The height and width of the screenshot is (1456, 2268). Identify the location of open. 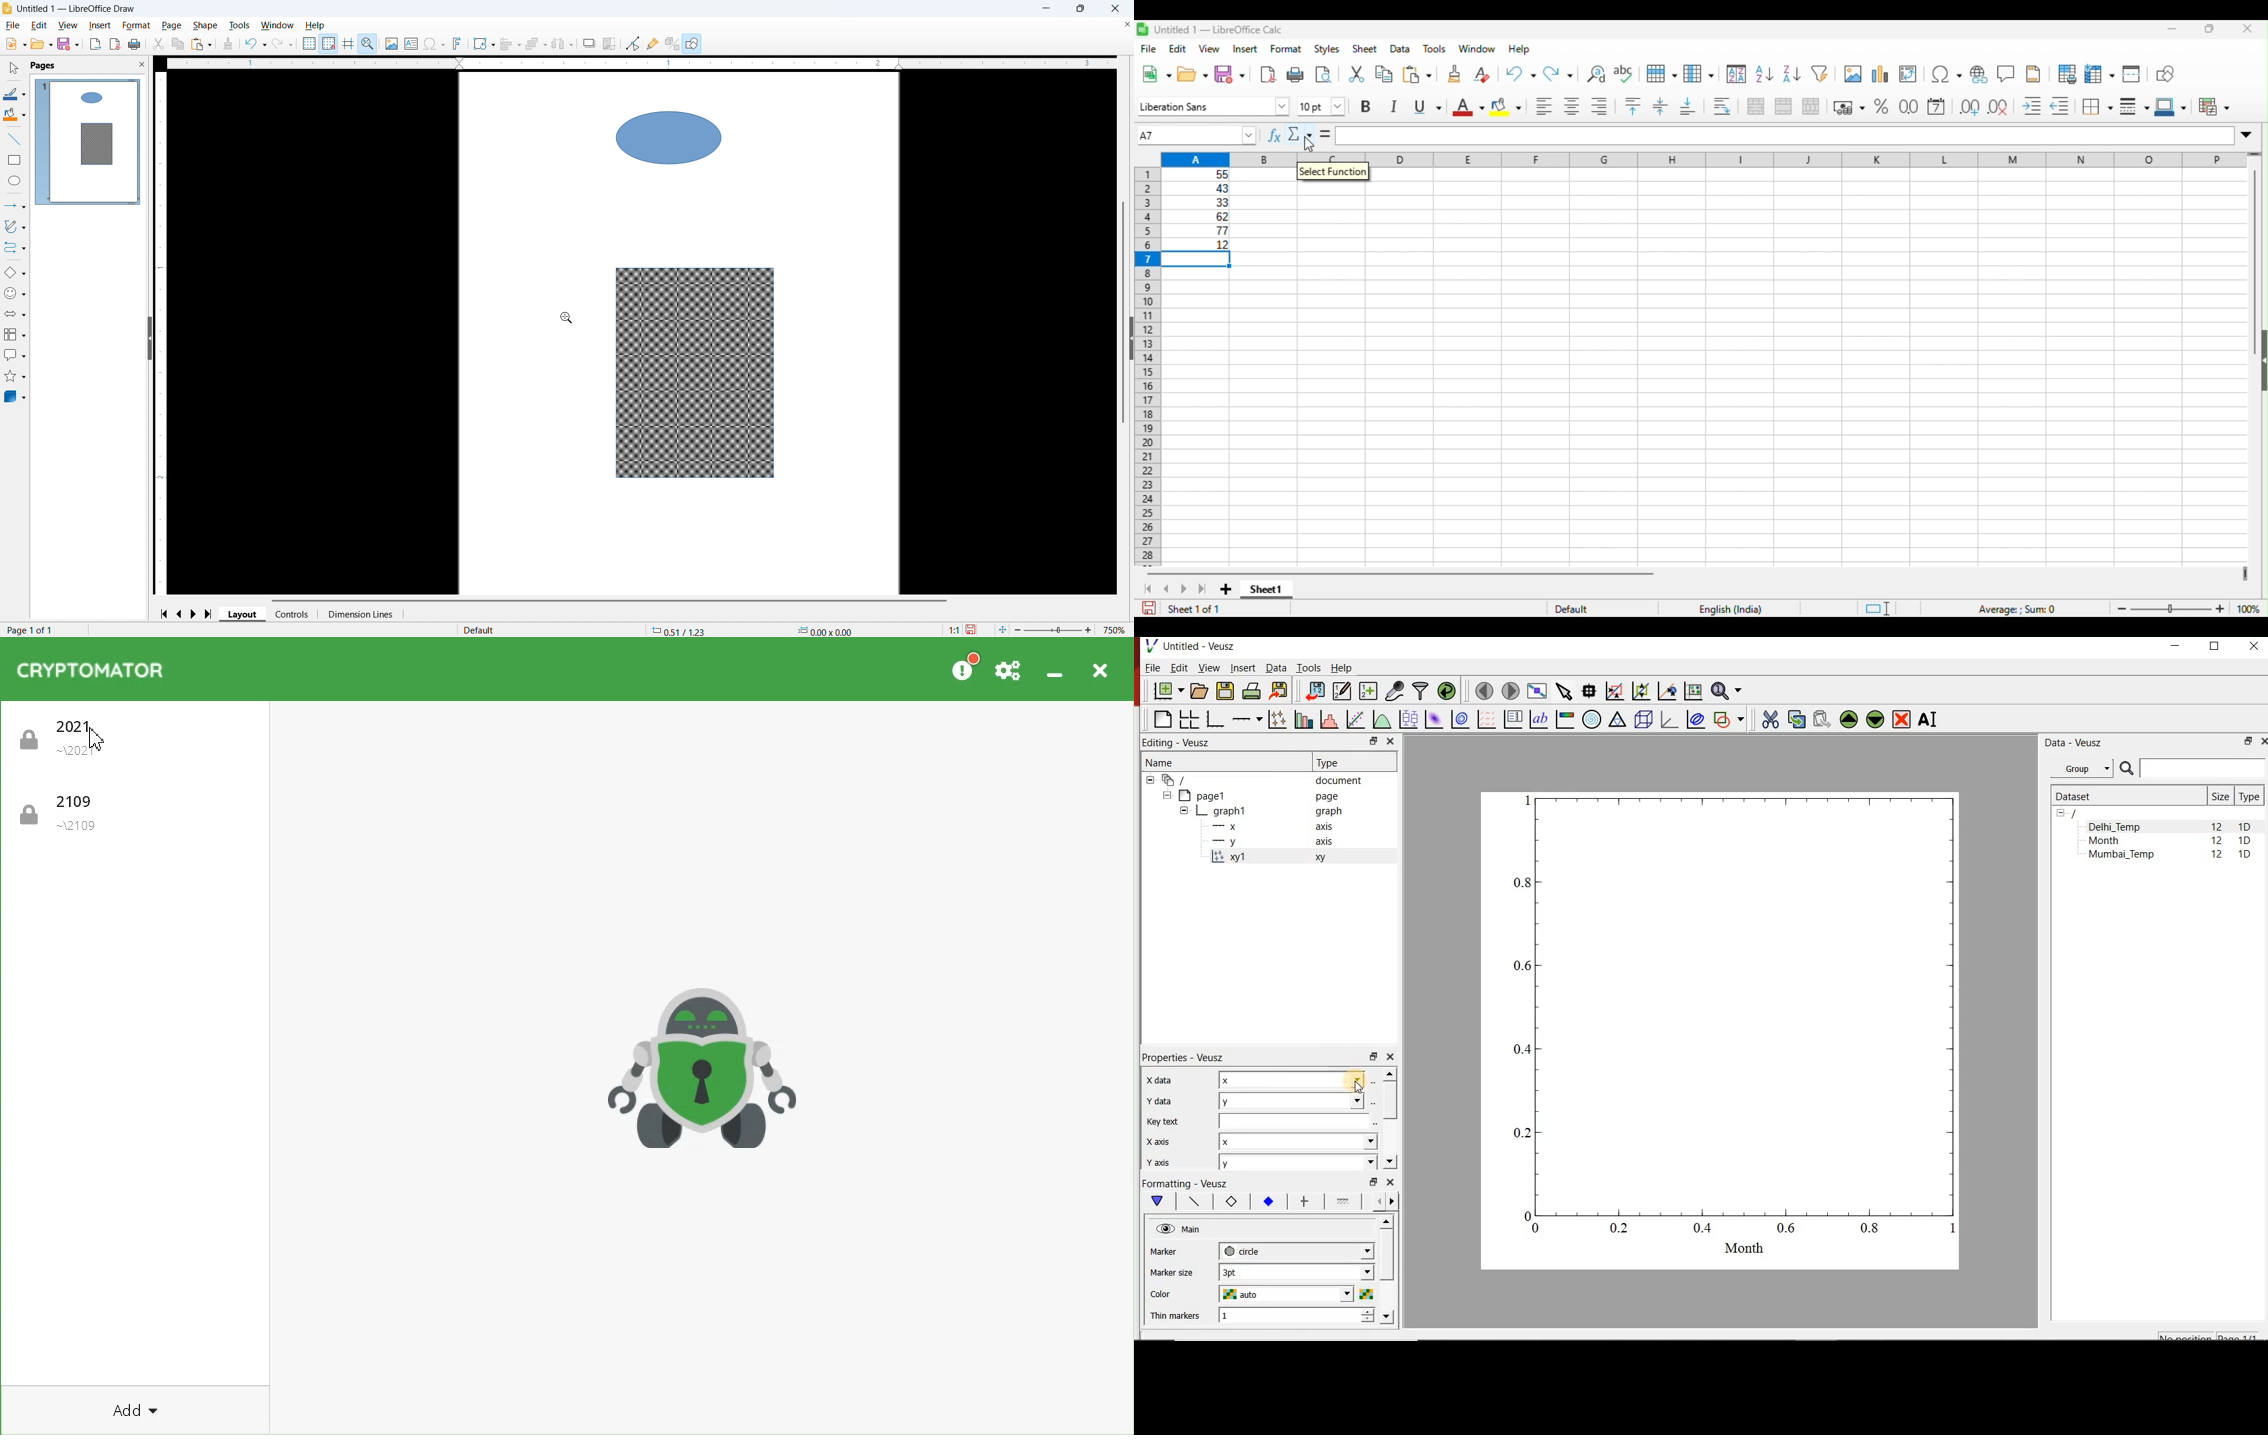
(1193, 75).